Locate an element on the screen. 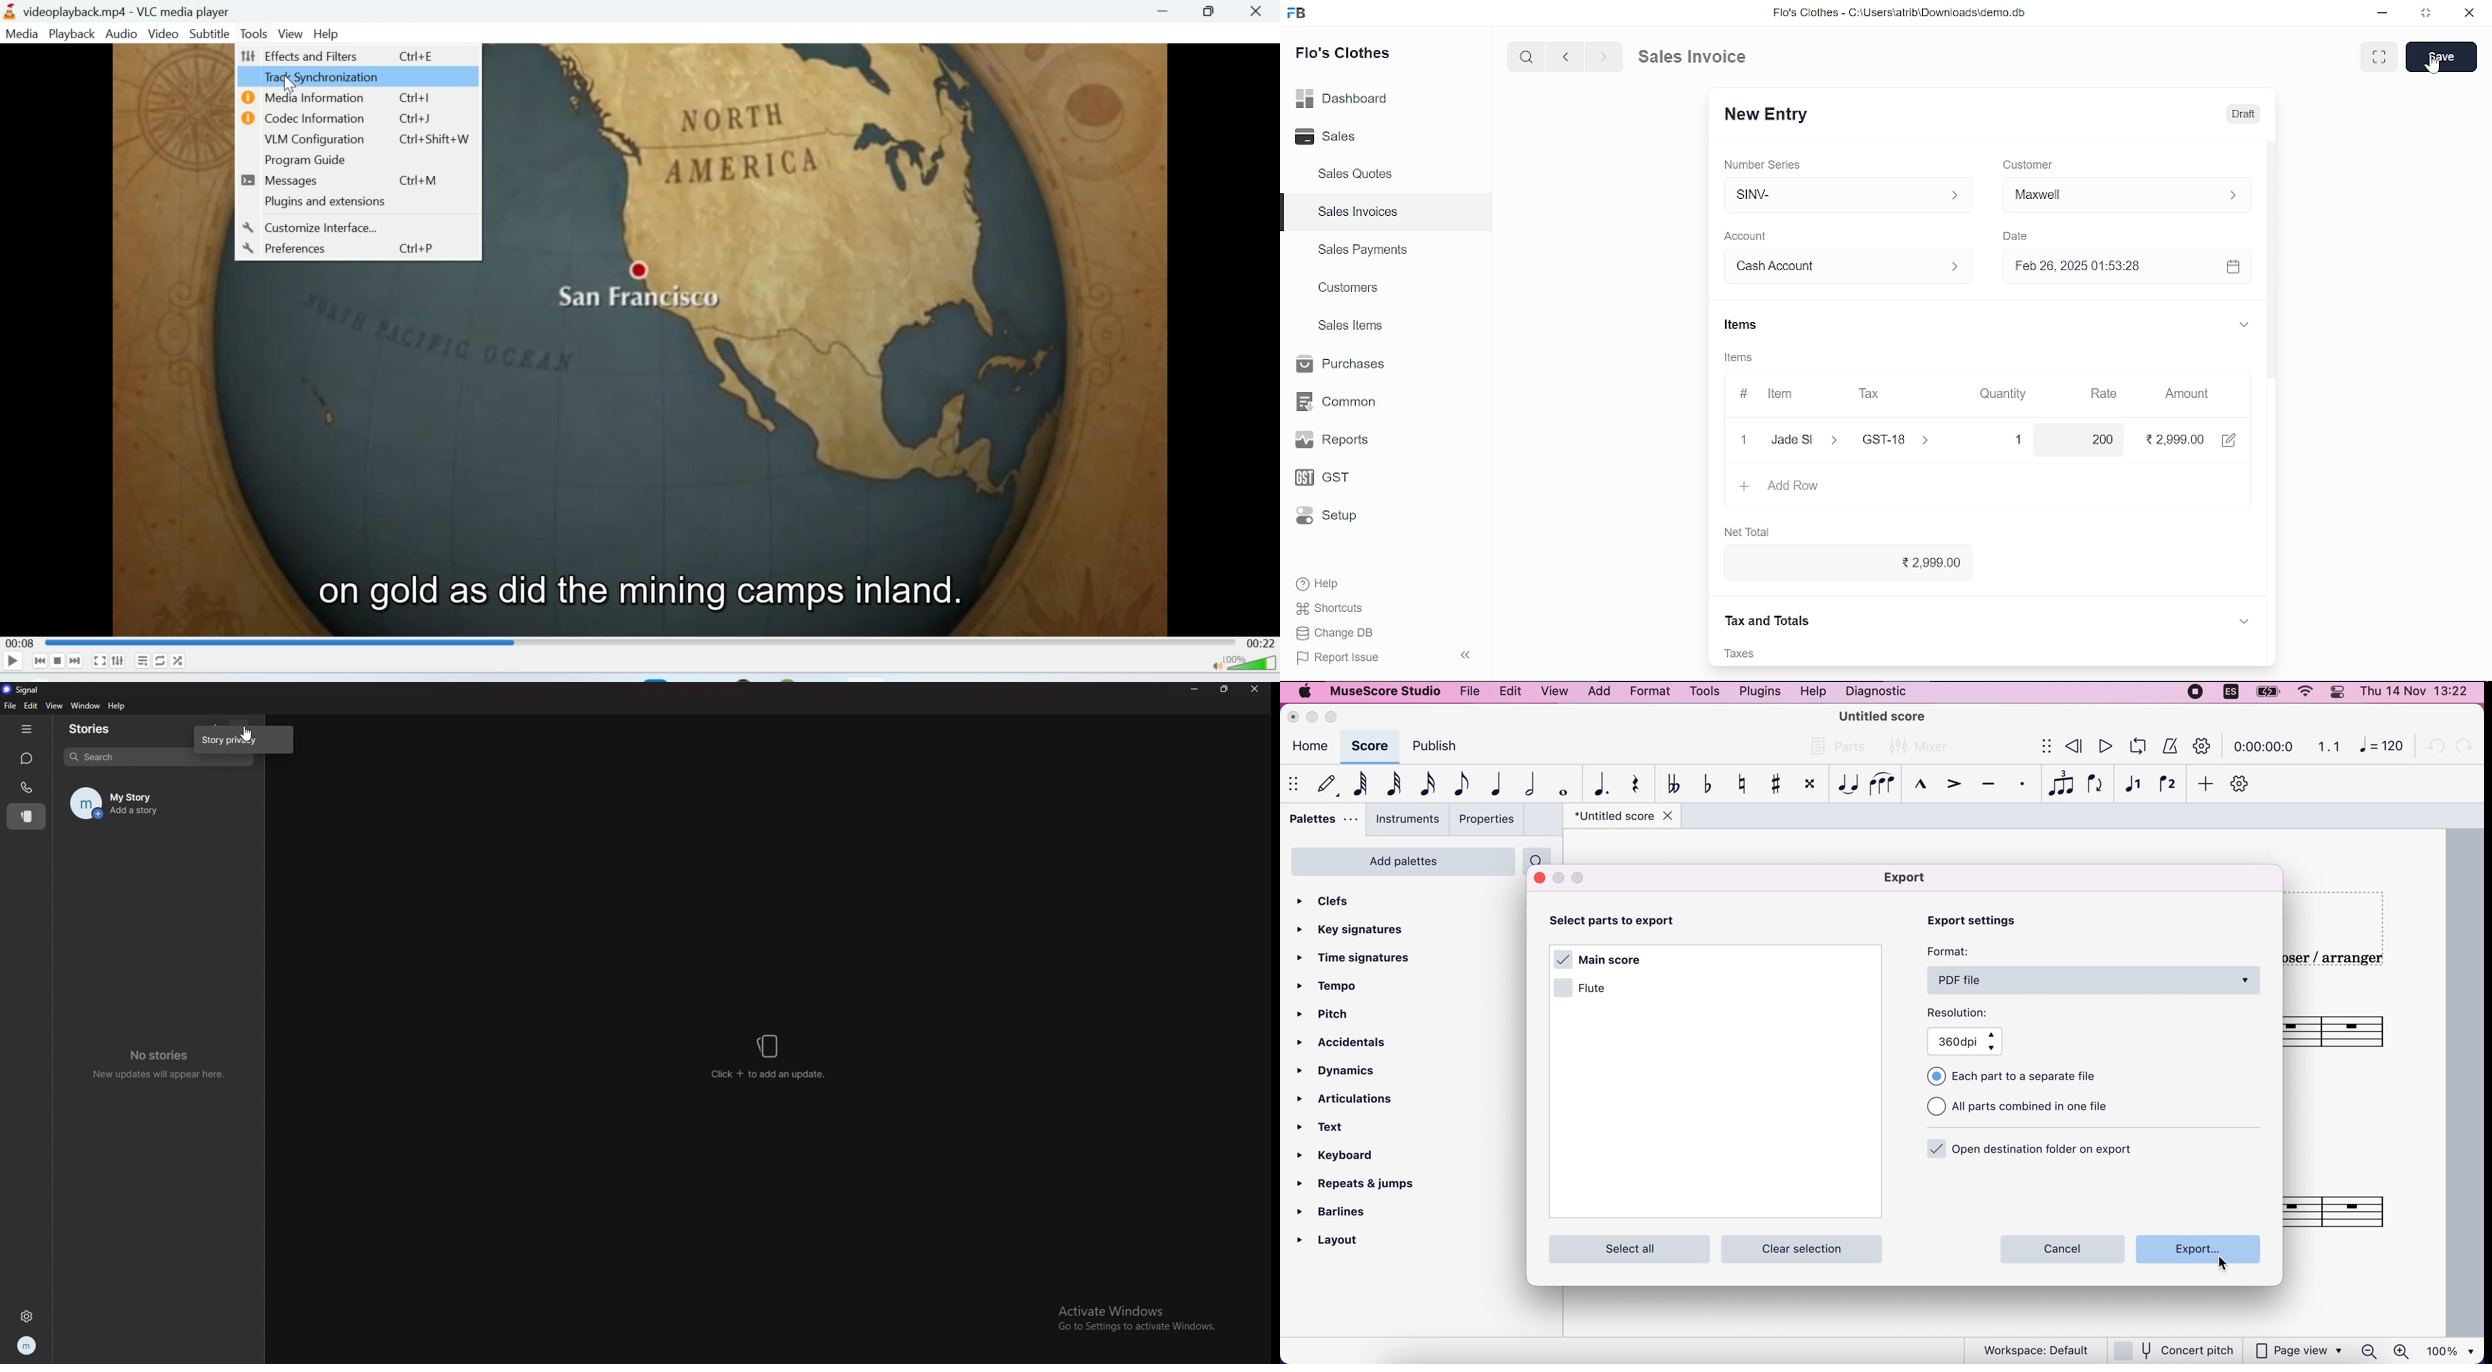 The image size is (2492, 1372). toggle double flat is located at coordinates (1670, 785).